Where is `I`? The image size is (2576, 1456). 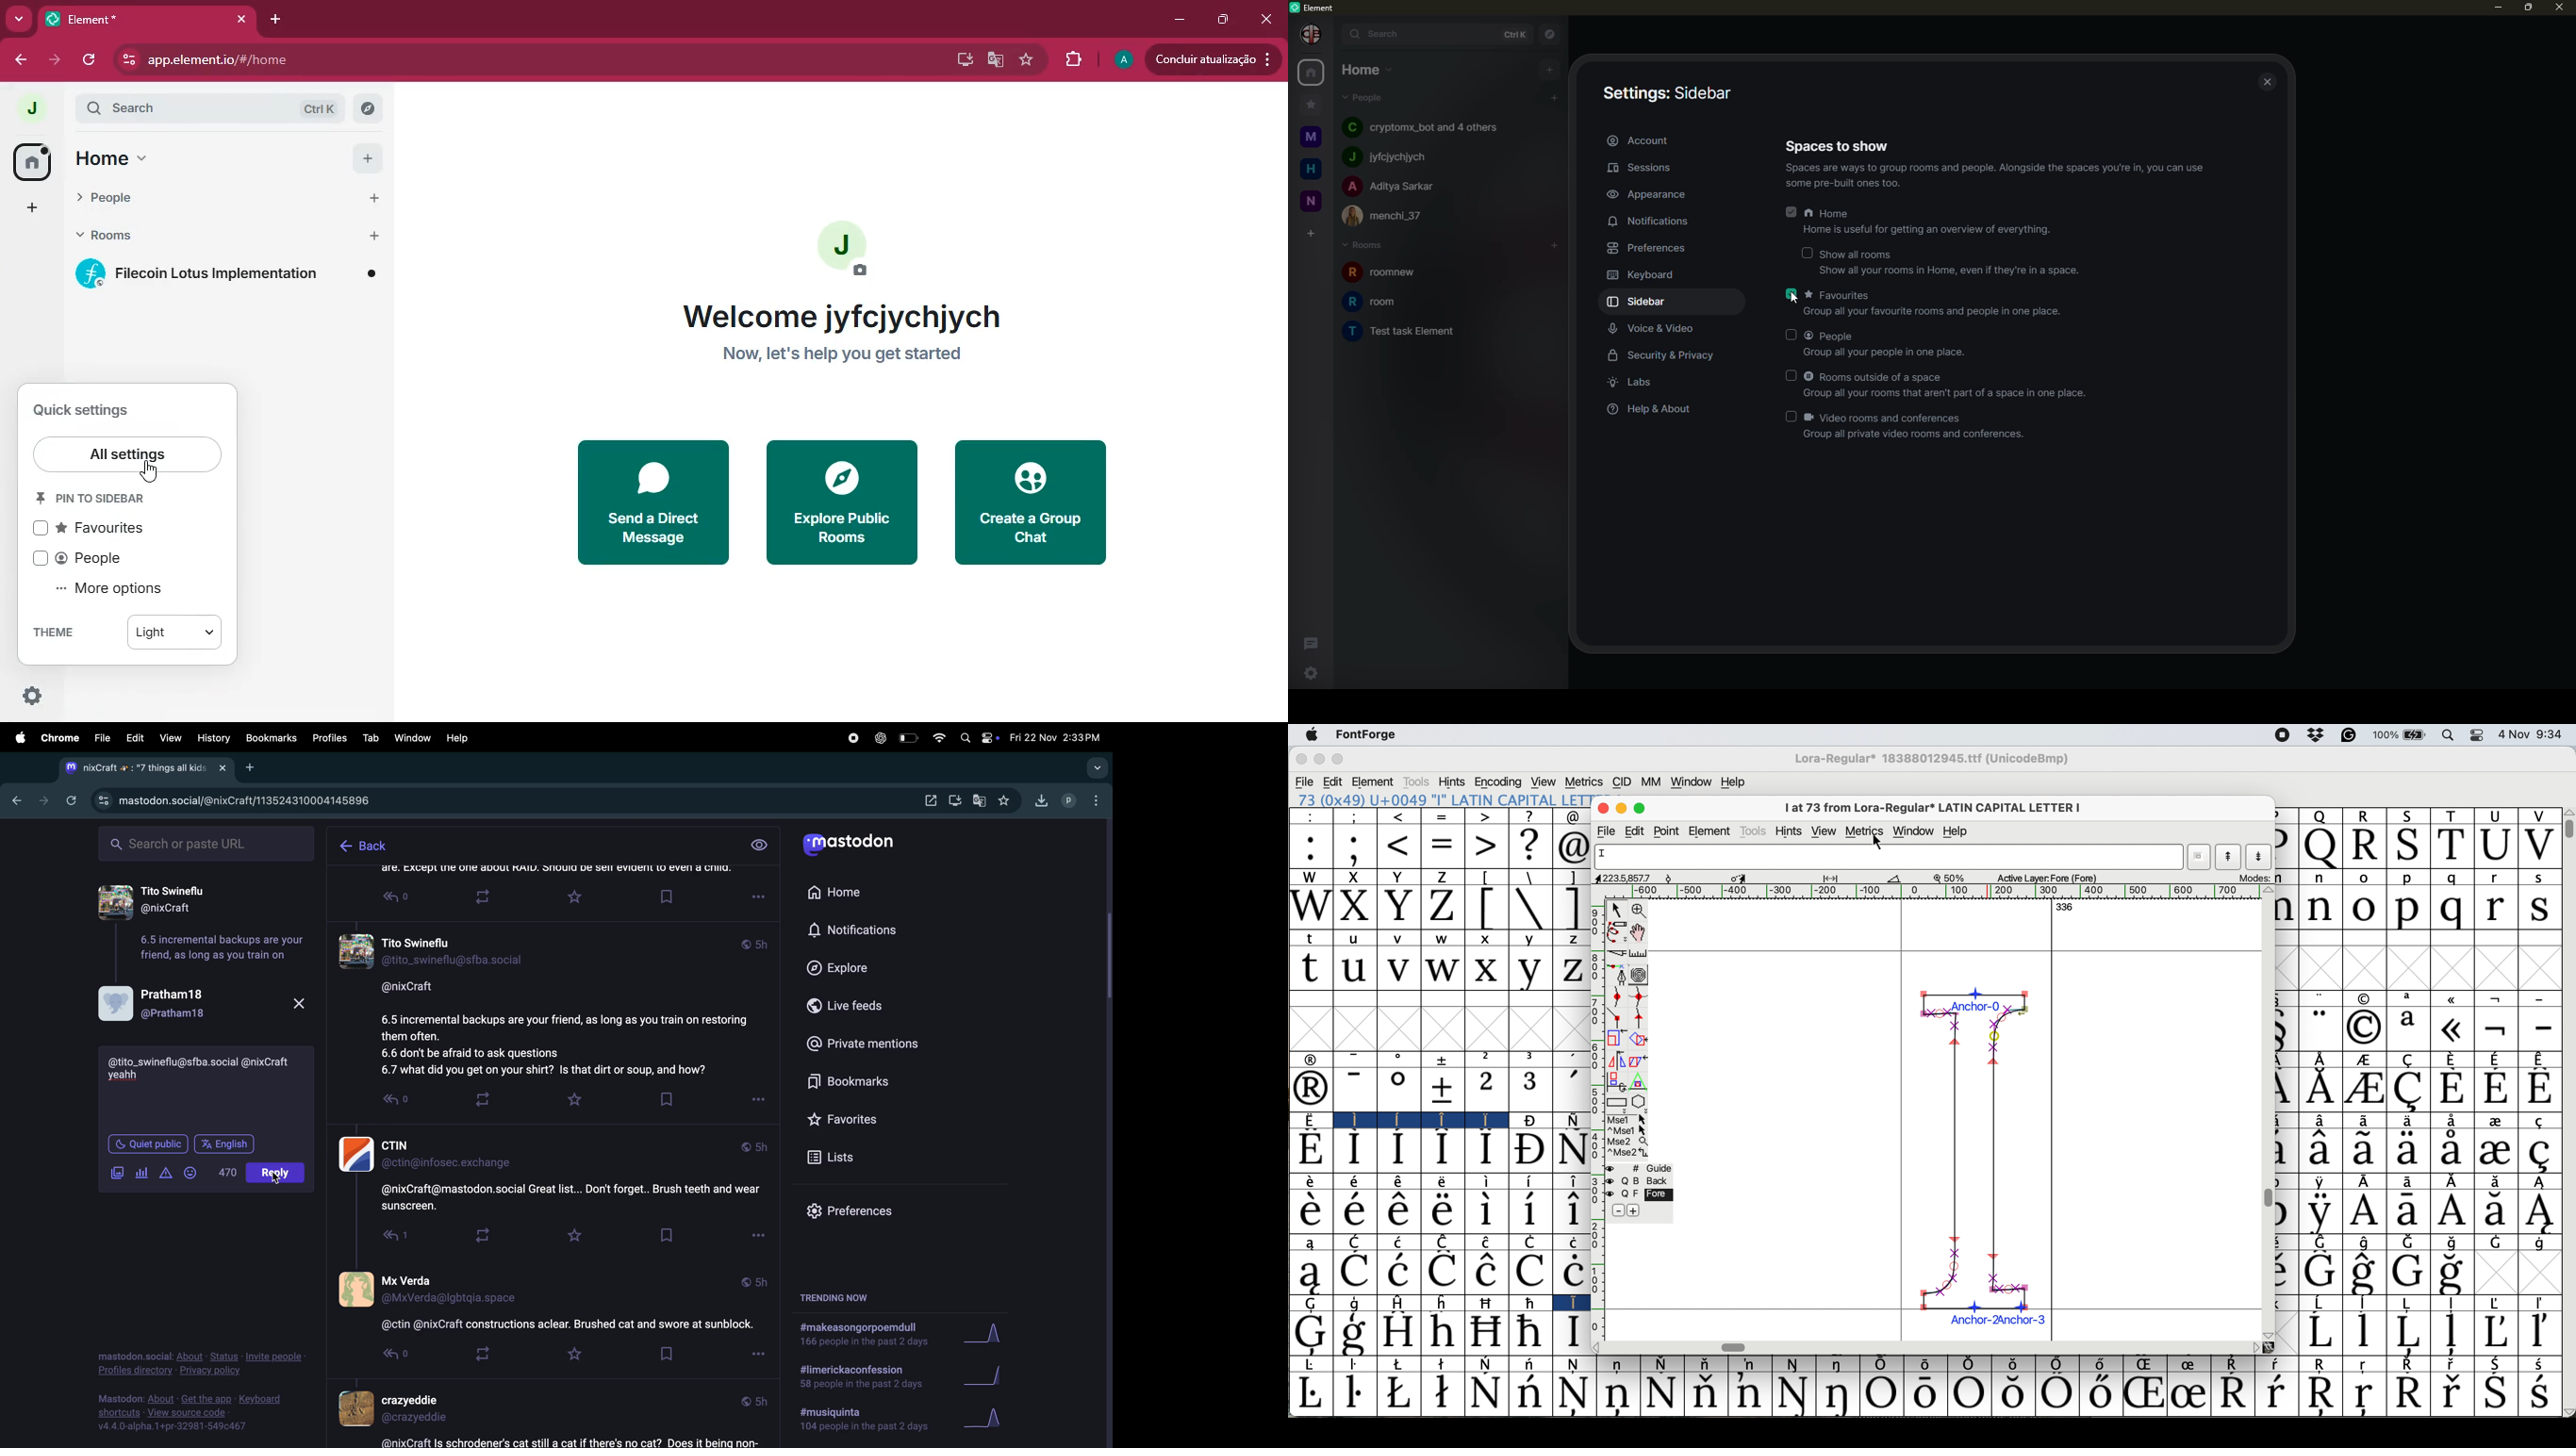 I is located at coordinates (1352, 1120).